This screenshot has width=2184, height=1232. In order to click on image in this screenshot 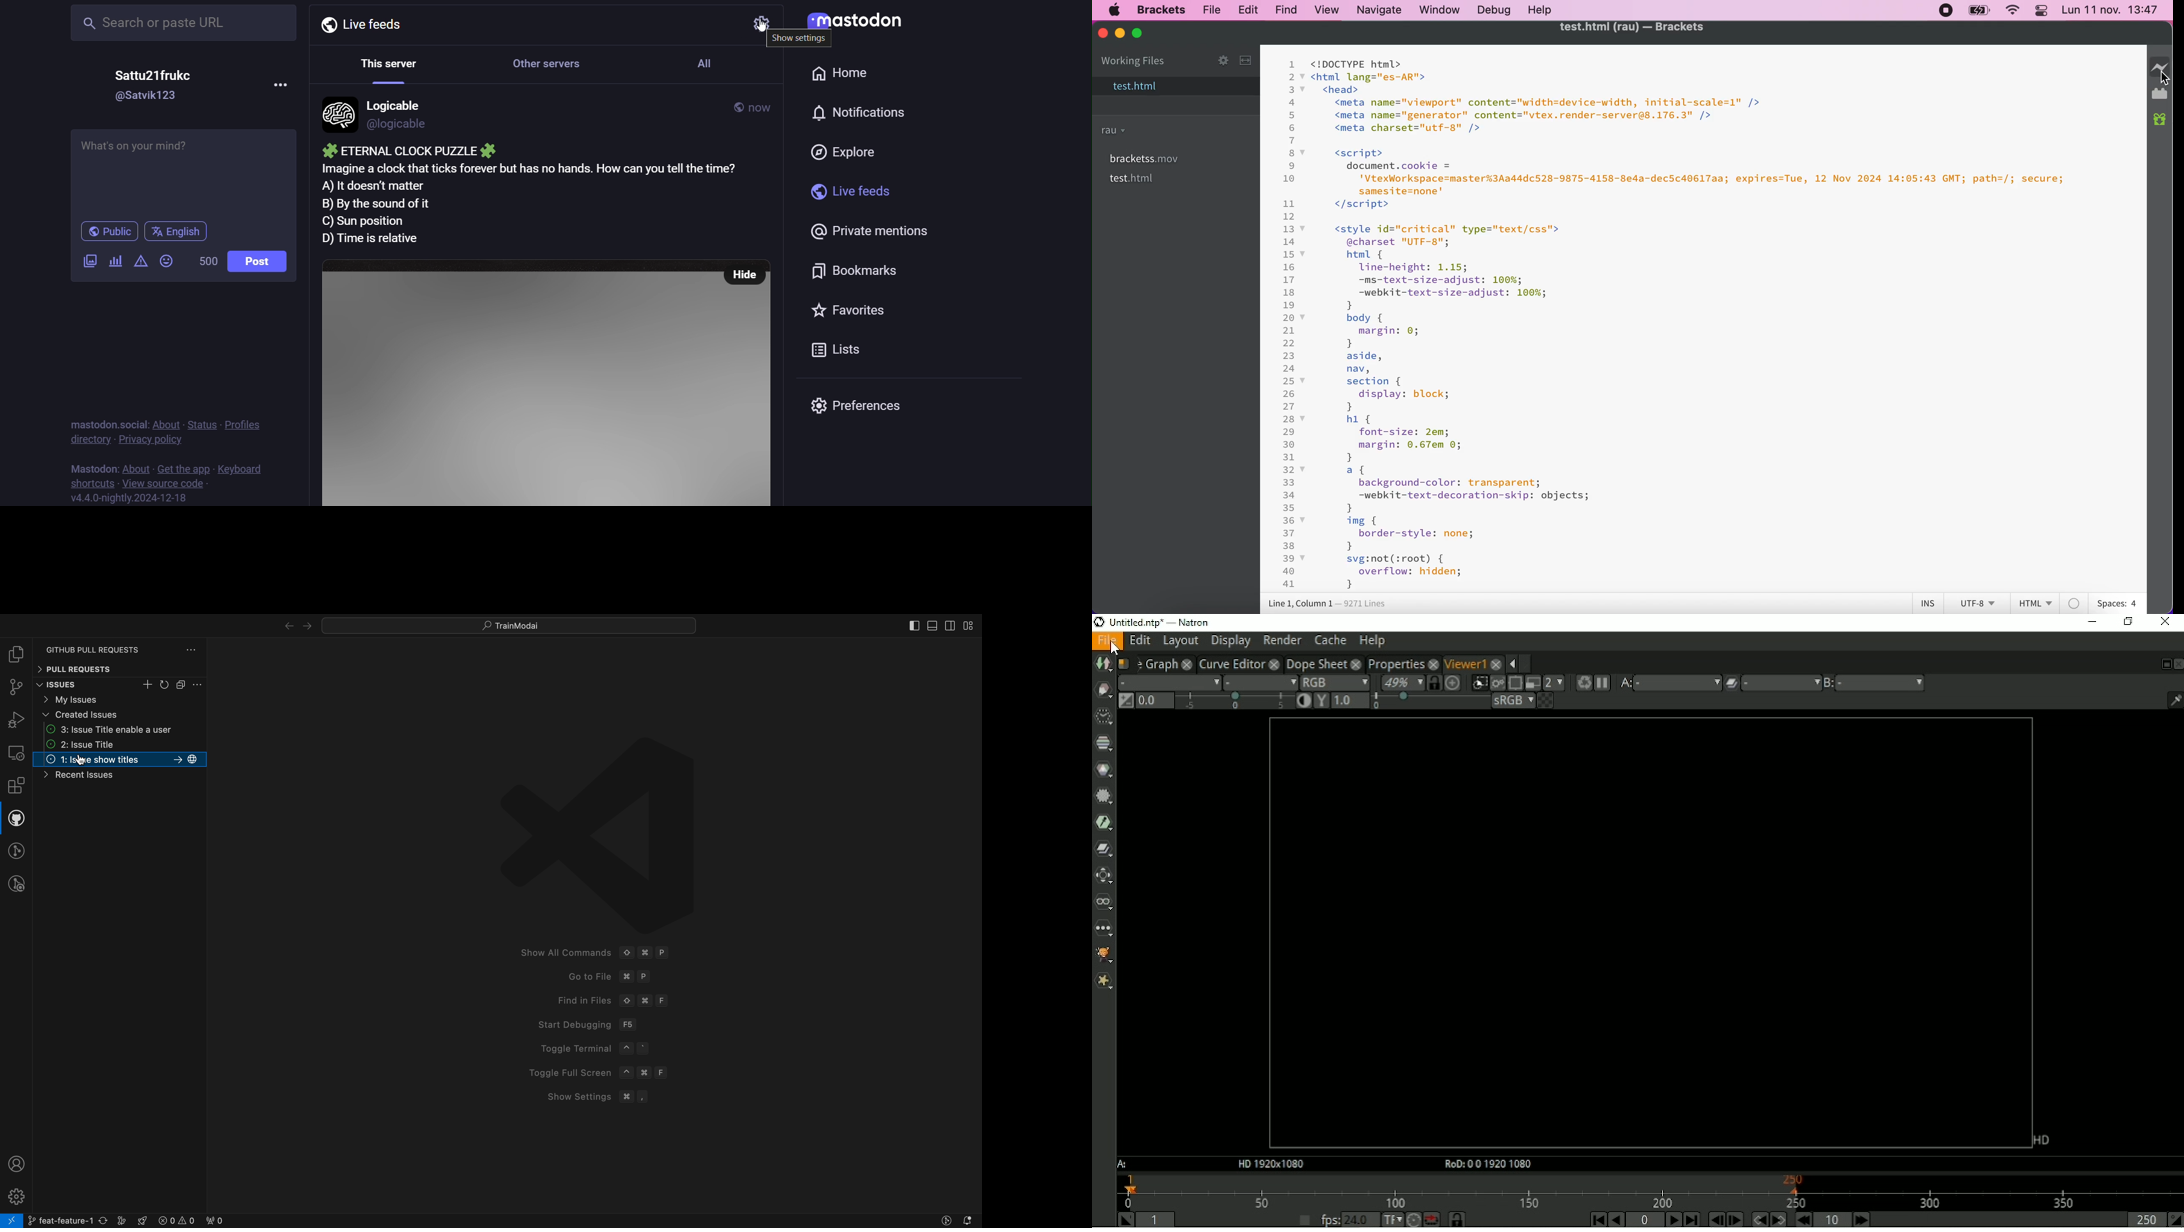, I will do `click(516, 383)`.